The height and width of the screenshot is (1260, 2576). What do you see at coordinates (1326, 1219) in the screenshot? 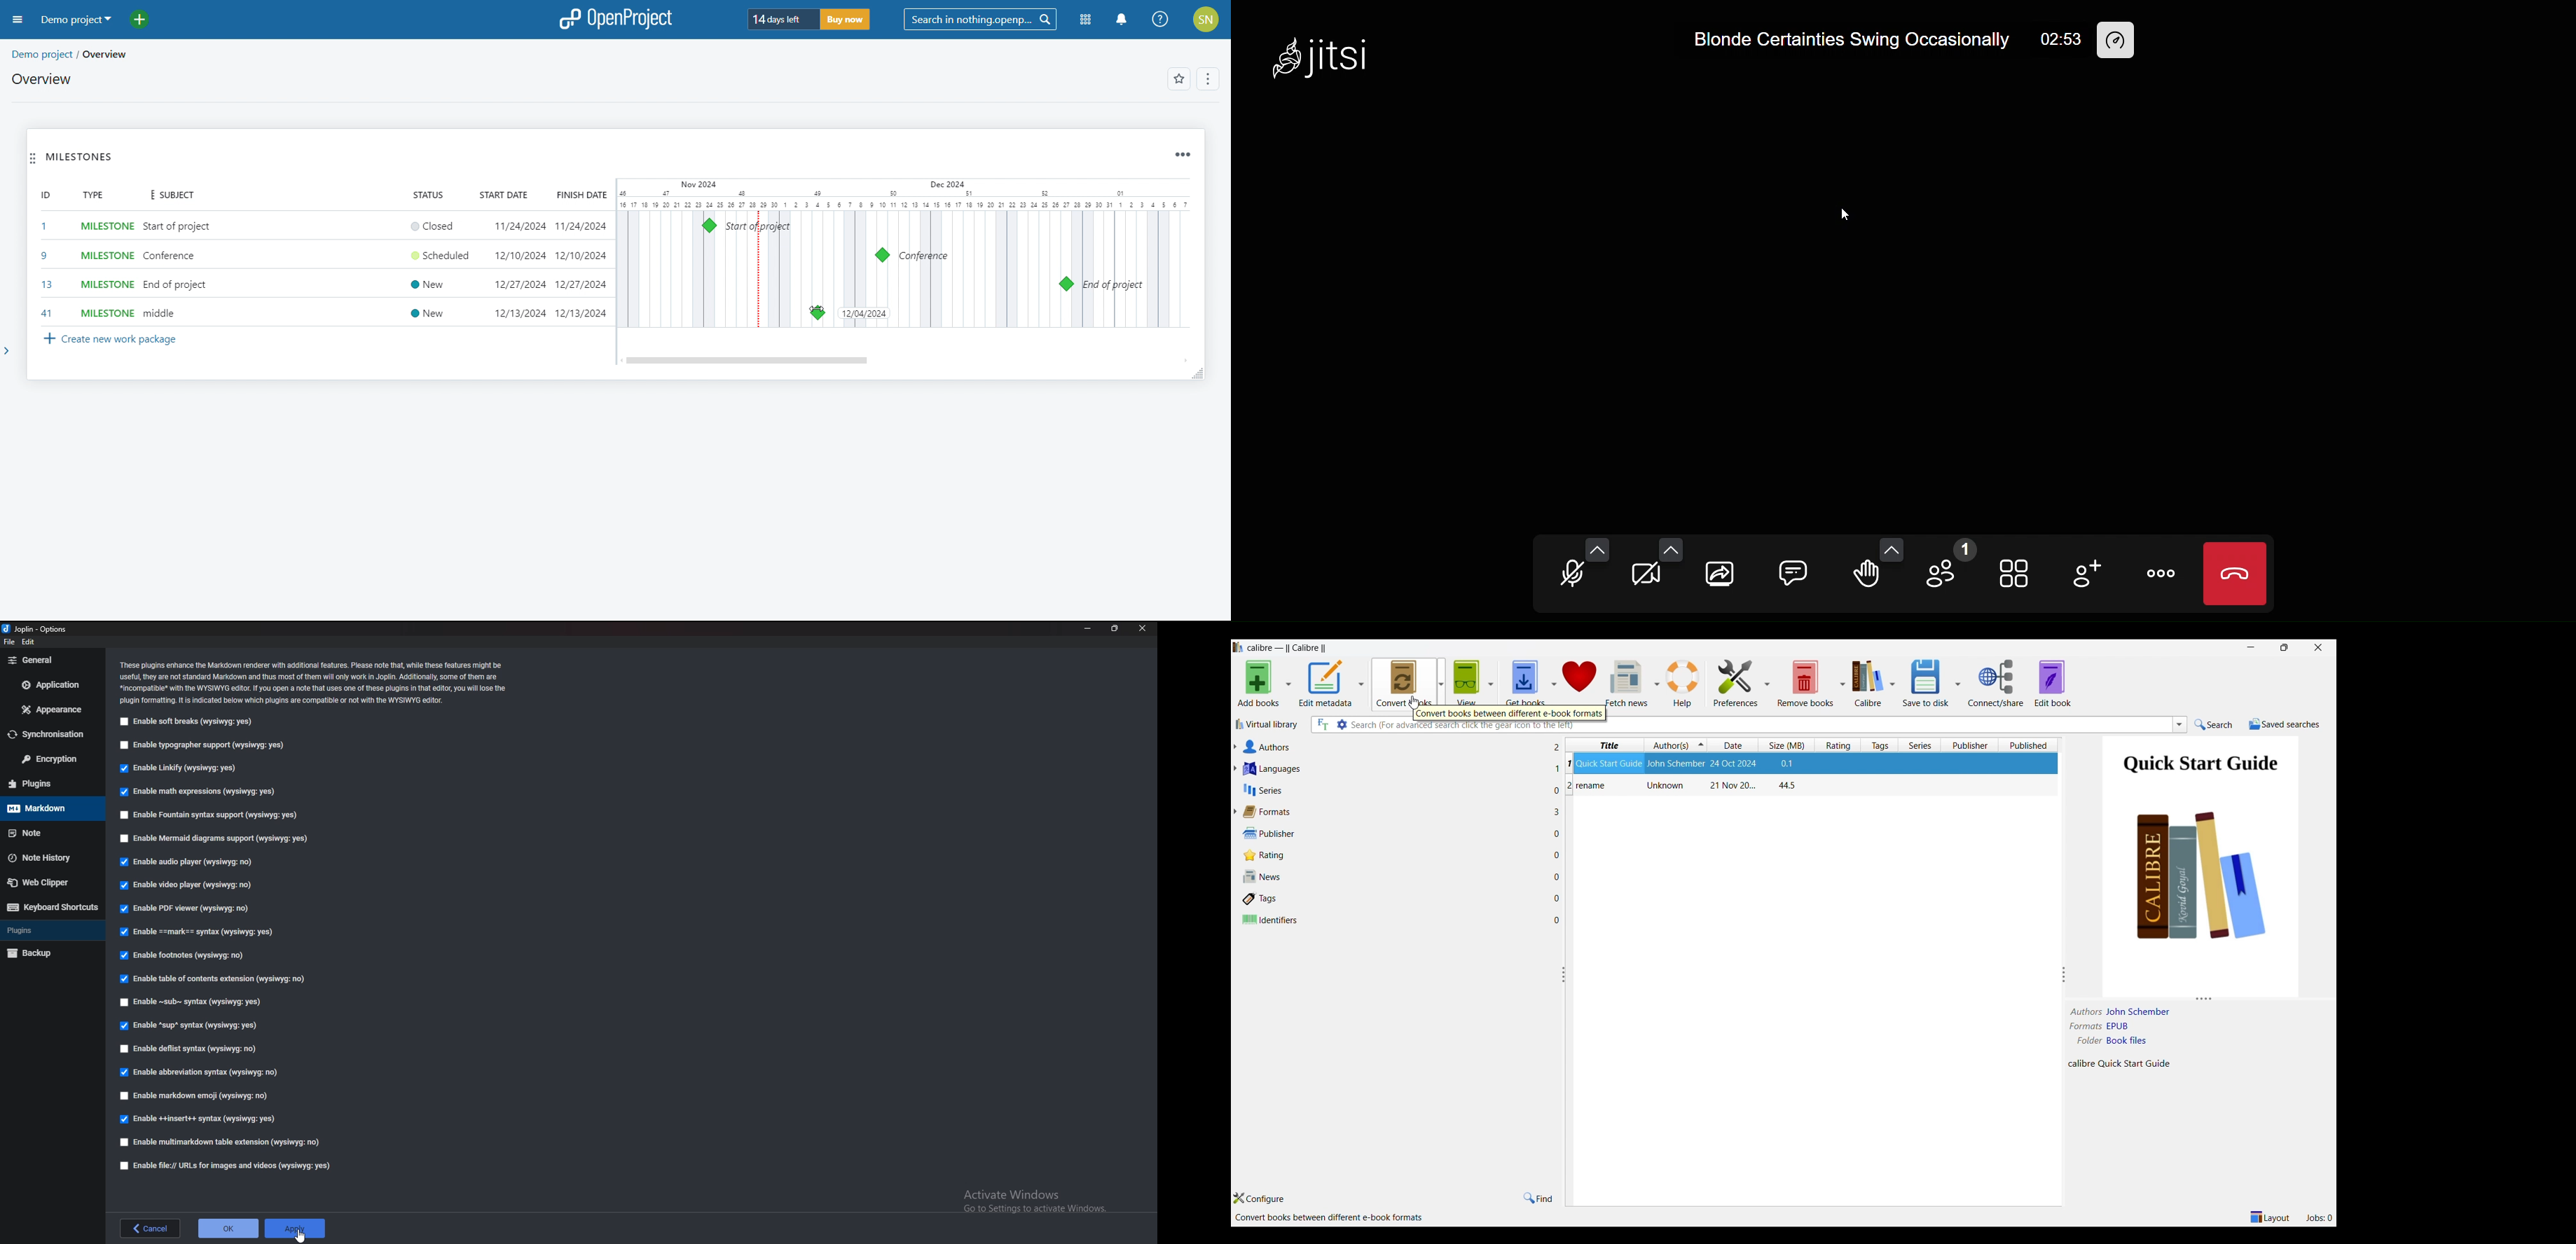
I see `Details about software` at bounding box center [1326, 1219].